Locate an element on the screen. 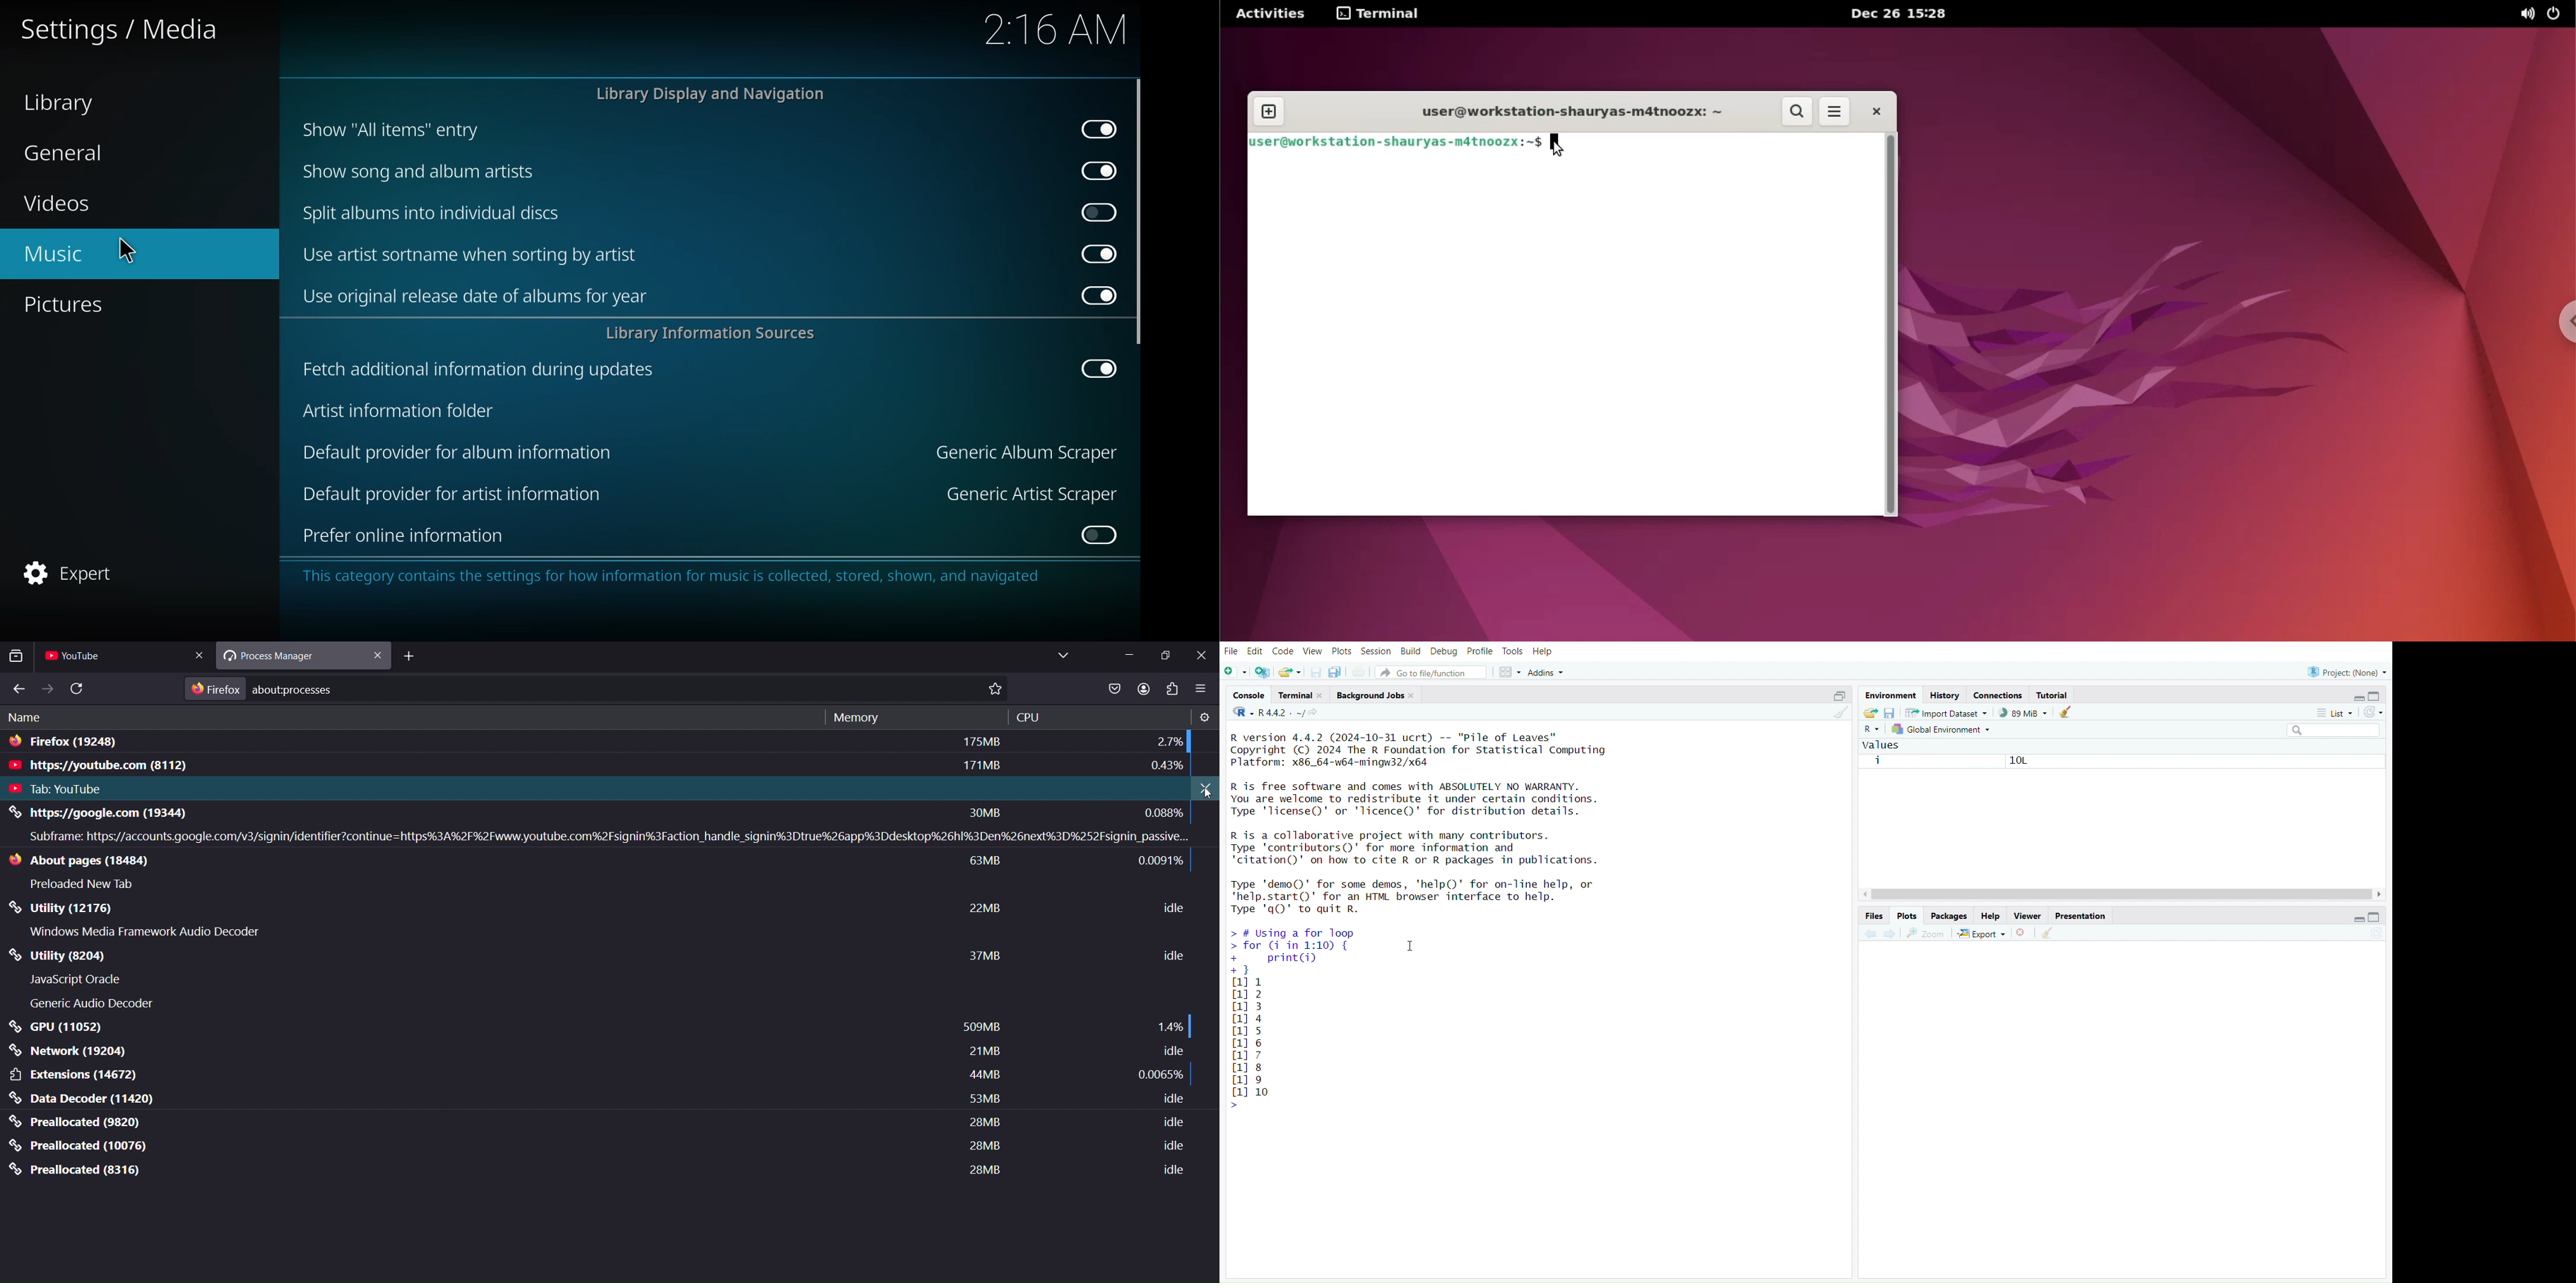 This screenshot has width=2576, height=1288. 0.0065% is located at coordinates (1161, 1075).